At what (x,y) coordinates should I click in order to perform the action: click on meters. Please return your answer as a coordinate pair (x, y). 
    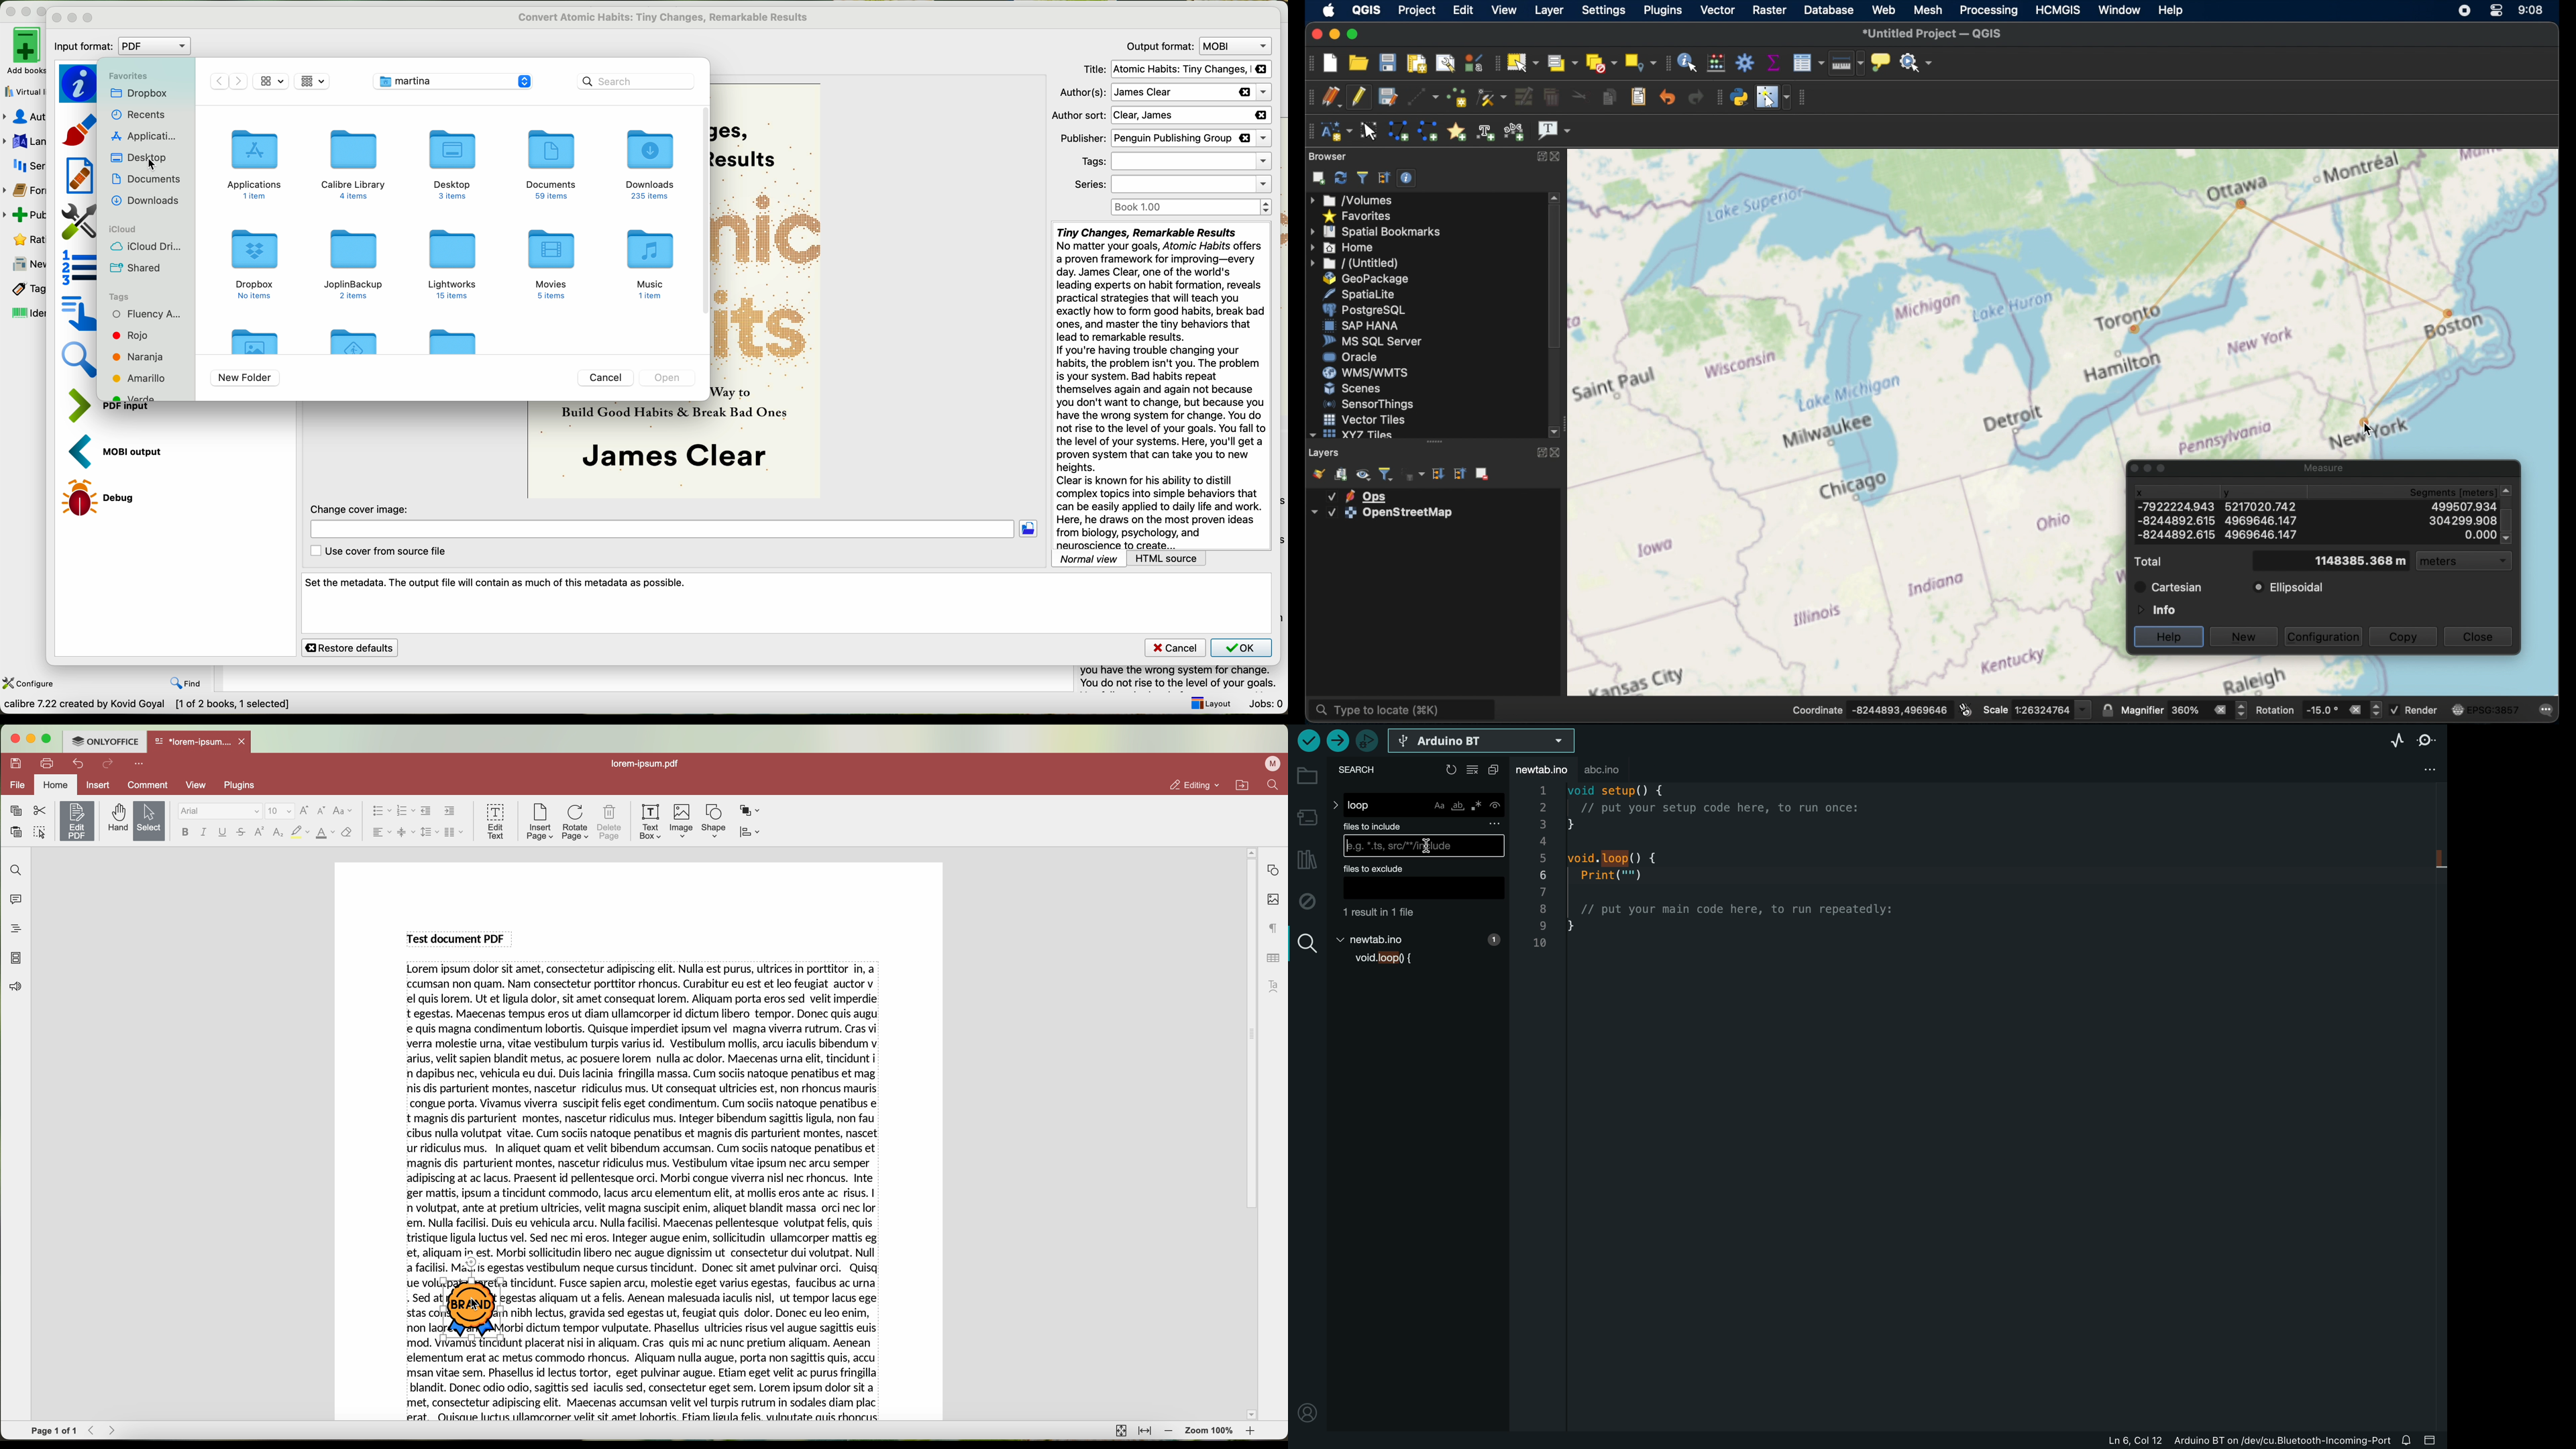
    Looking at the image, I should click on (2470, 563).